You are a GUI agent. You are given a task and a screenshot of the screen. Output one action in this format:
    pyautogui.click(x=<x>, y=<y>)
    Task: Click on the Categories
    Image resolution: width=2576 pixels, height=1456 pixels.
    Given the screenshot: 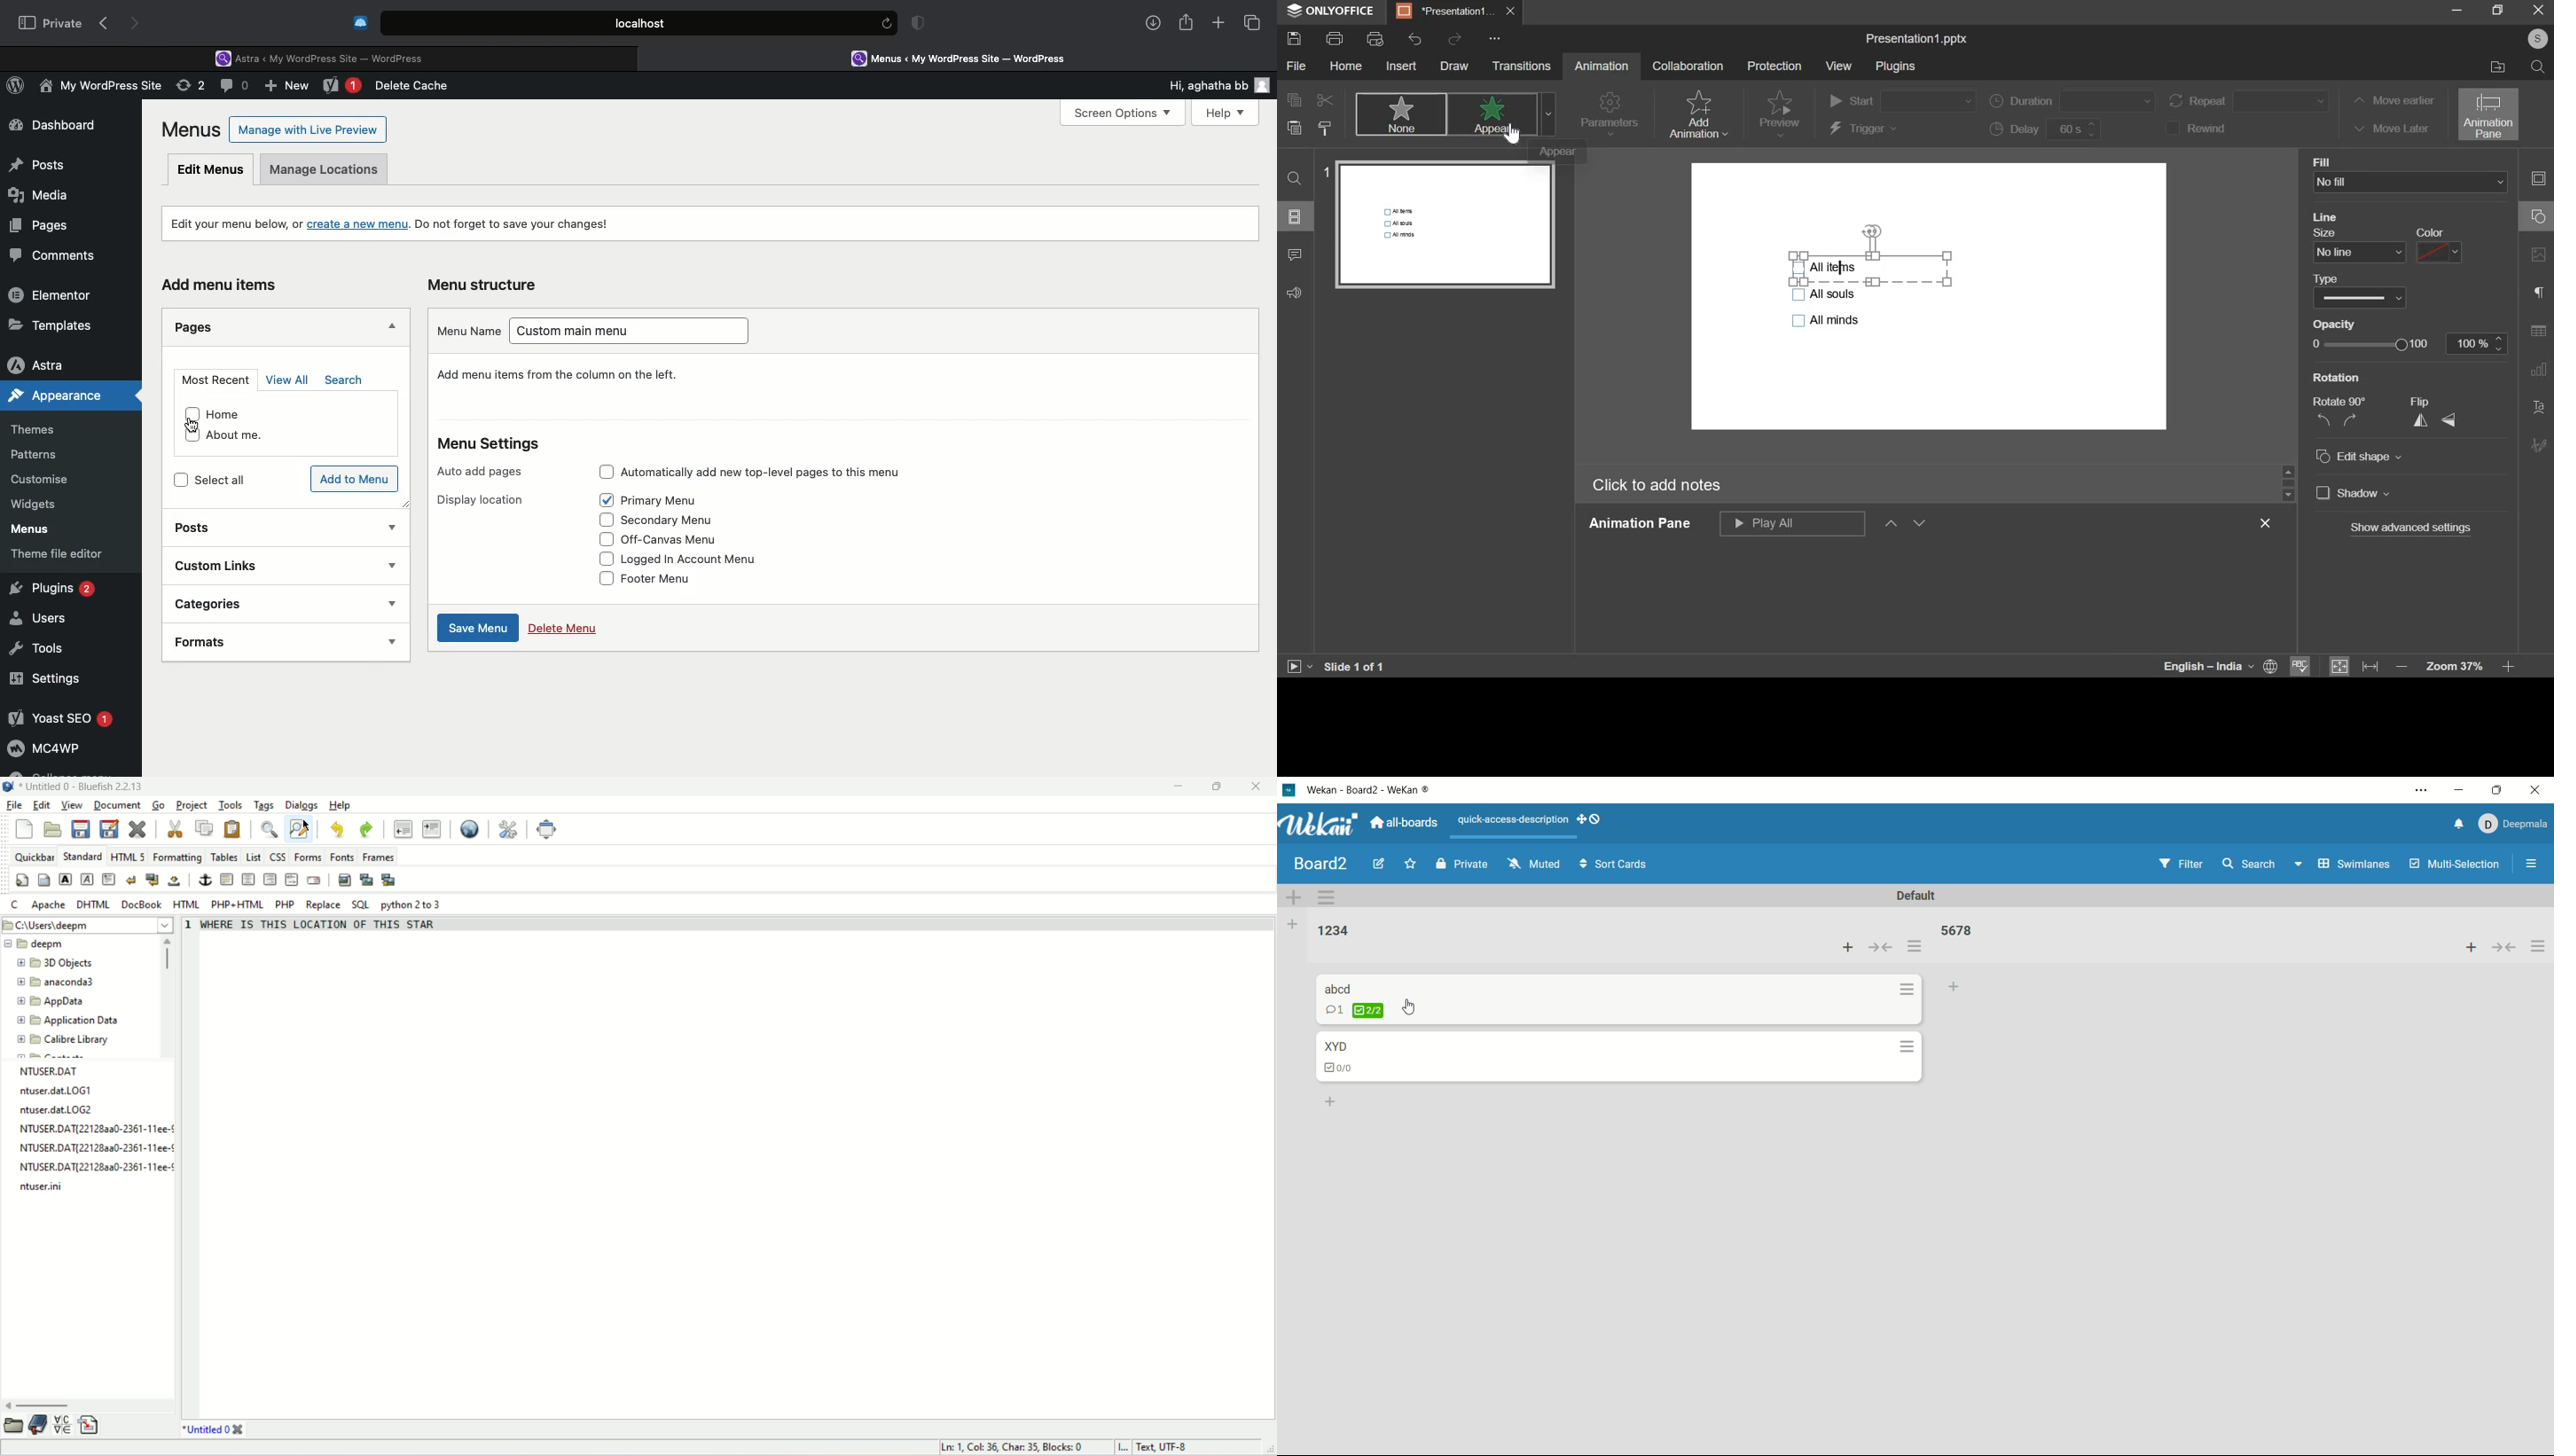 What is the action you would take?
    pyautogui.click(x=265, y=601)
    